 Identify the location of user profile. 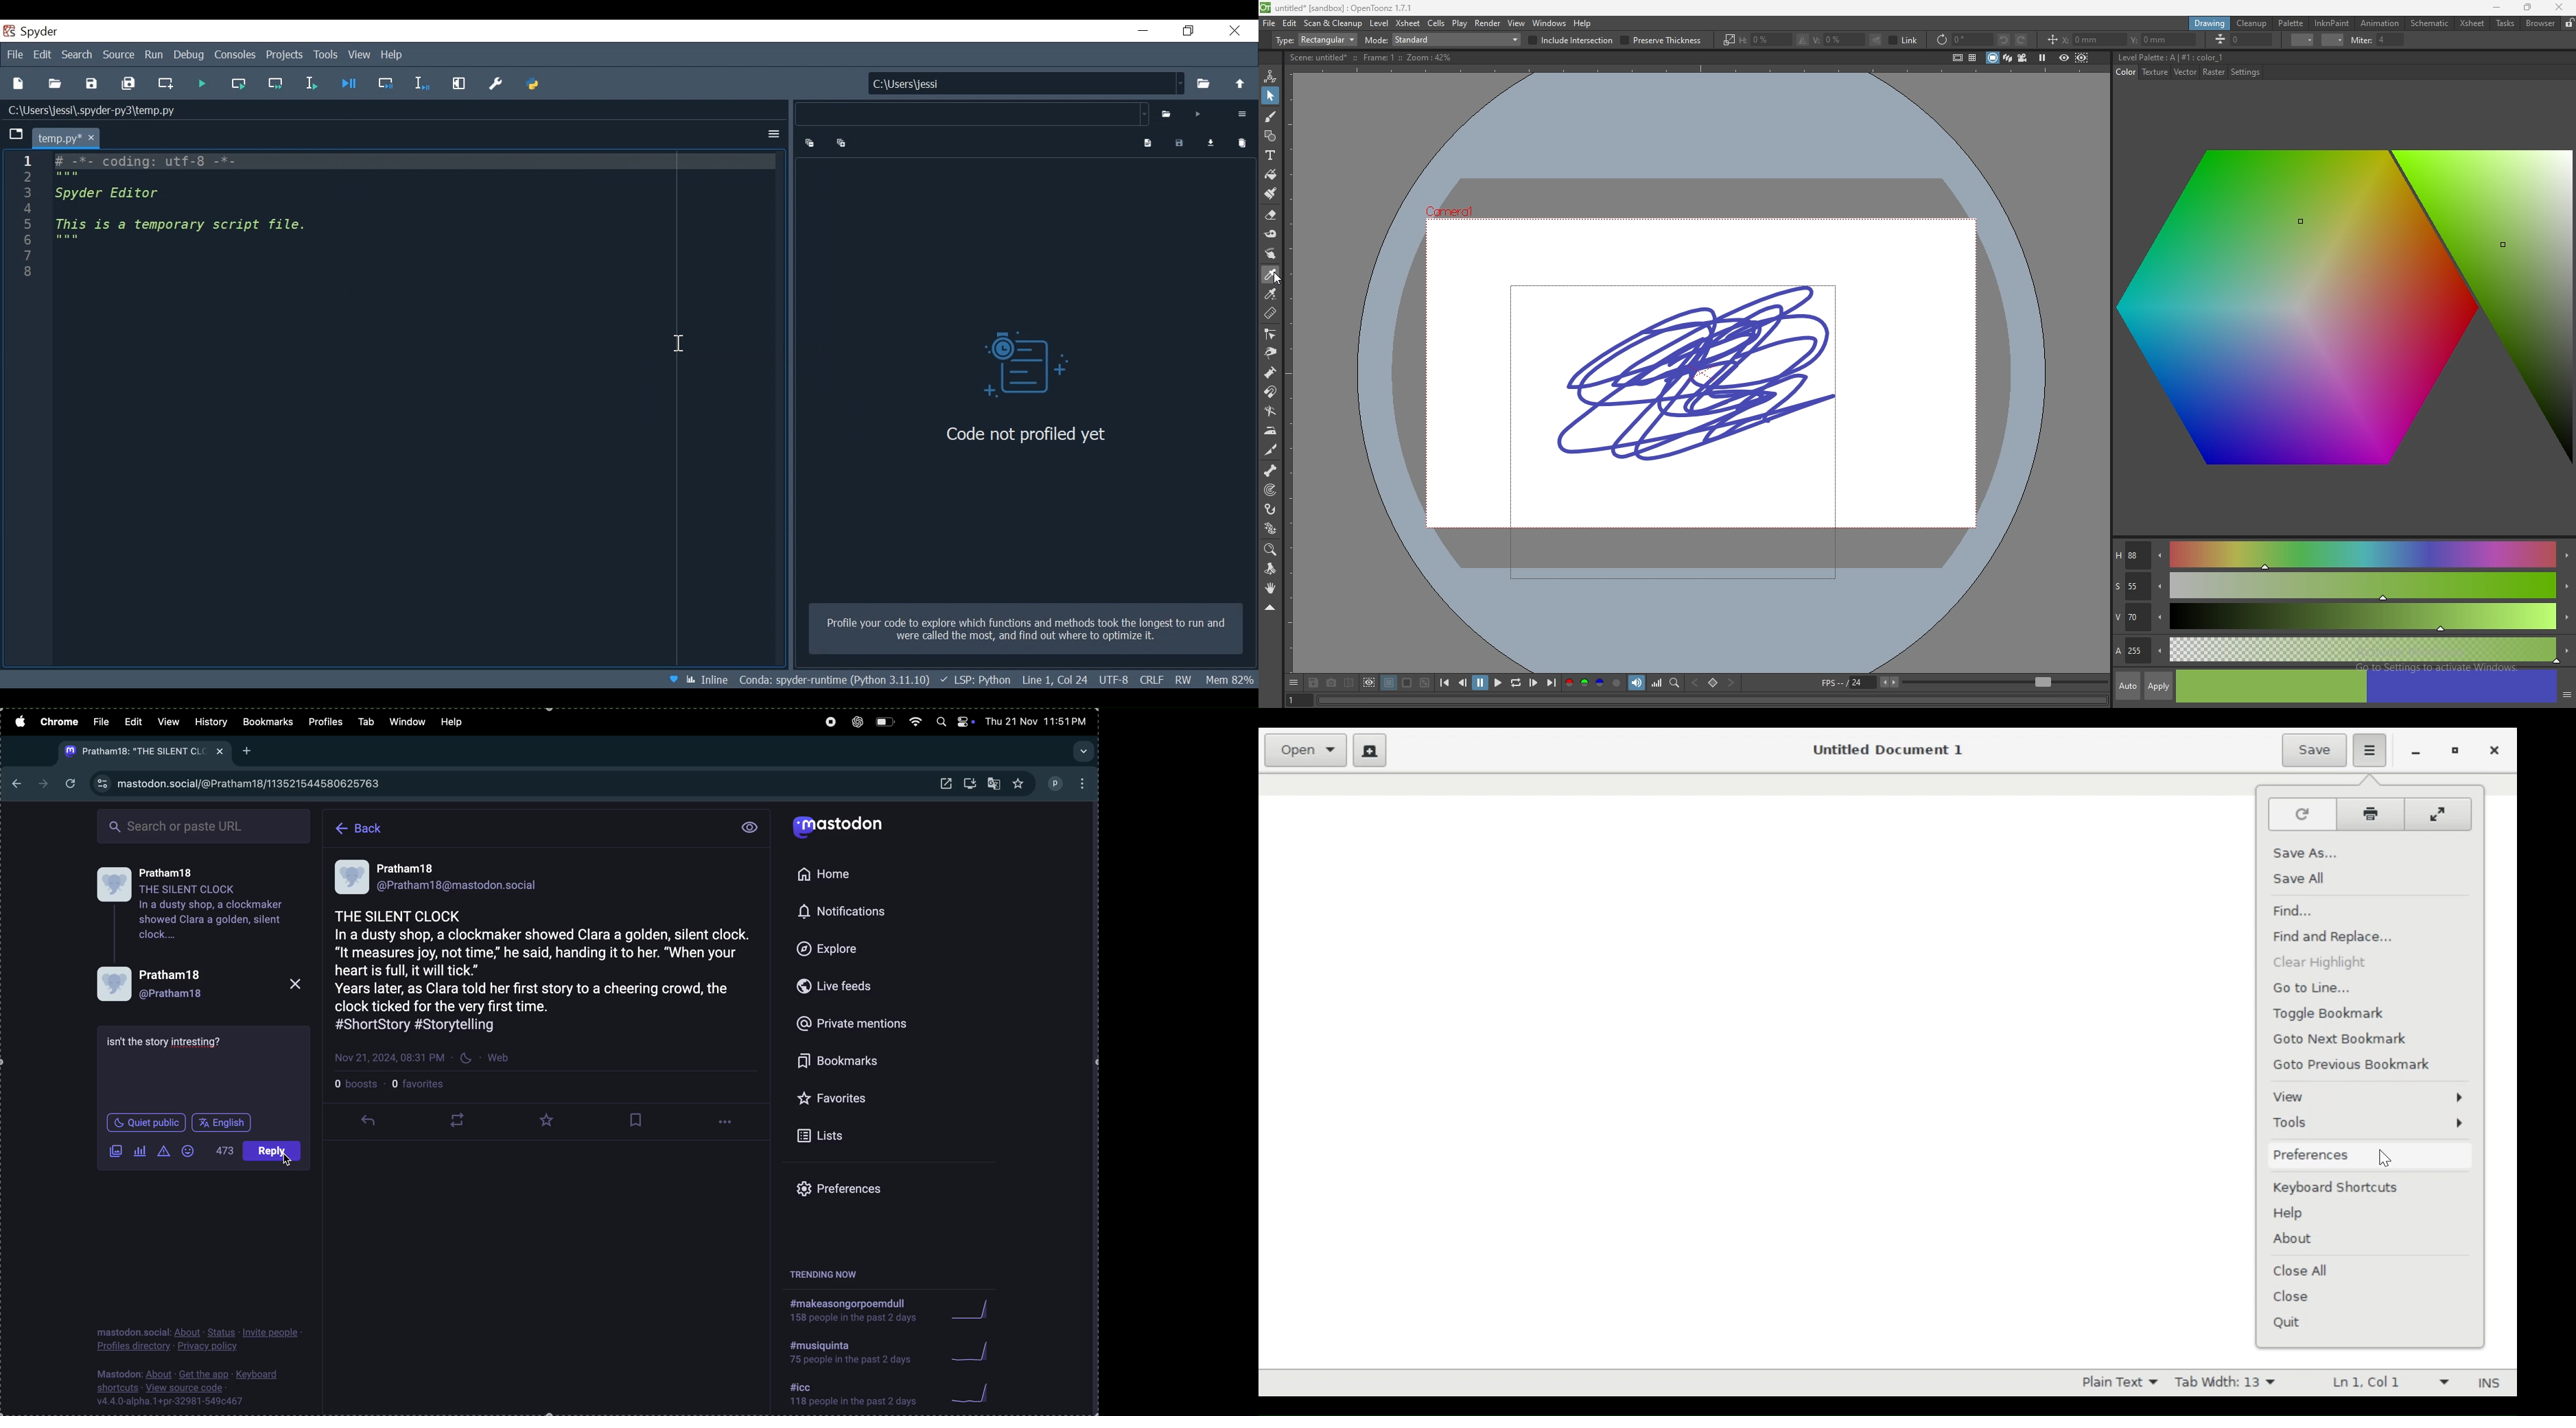
(205, 911).